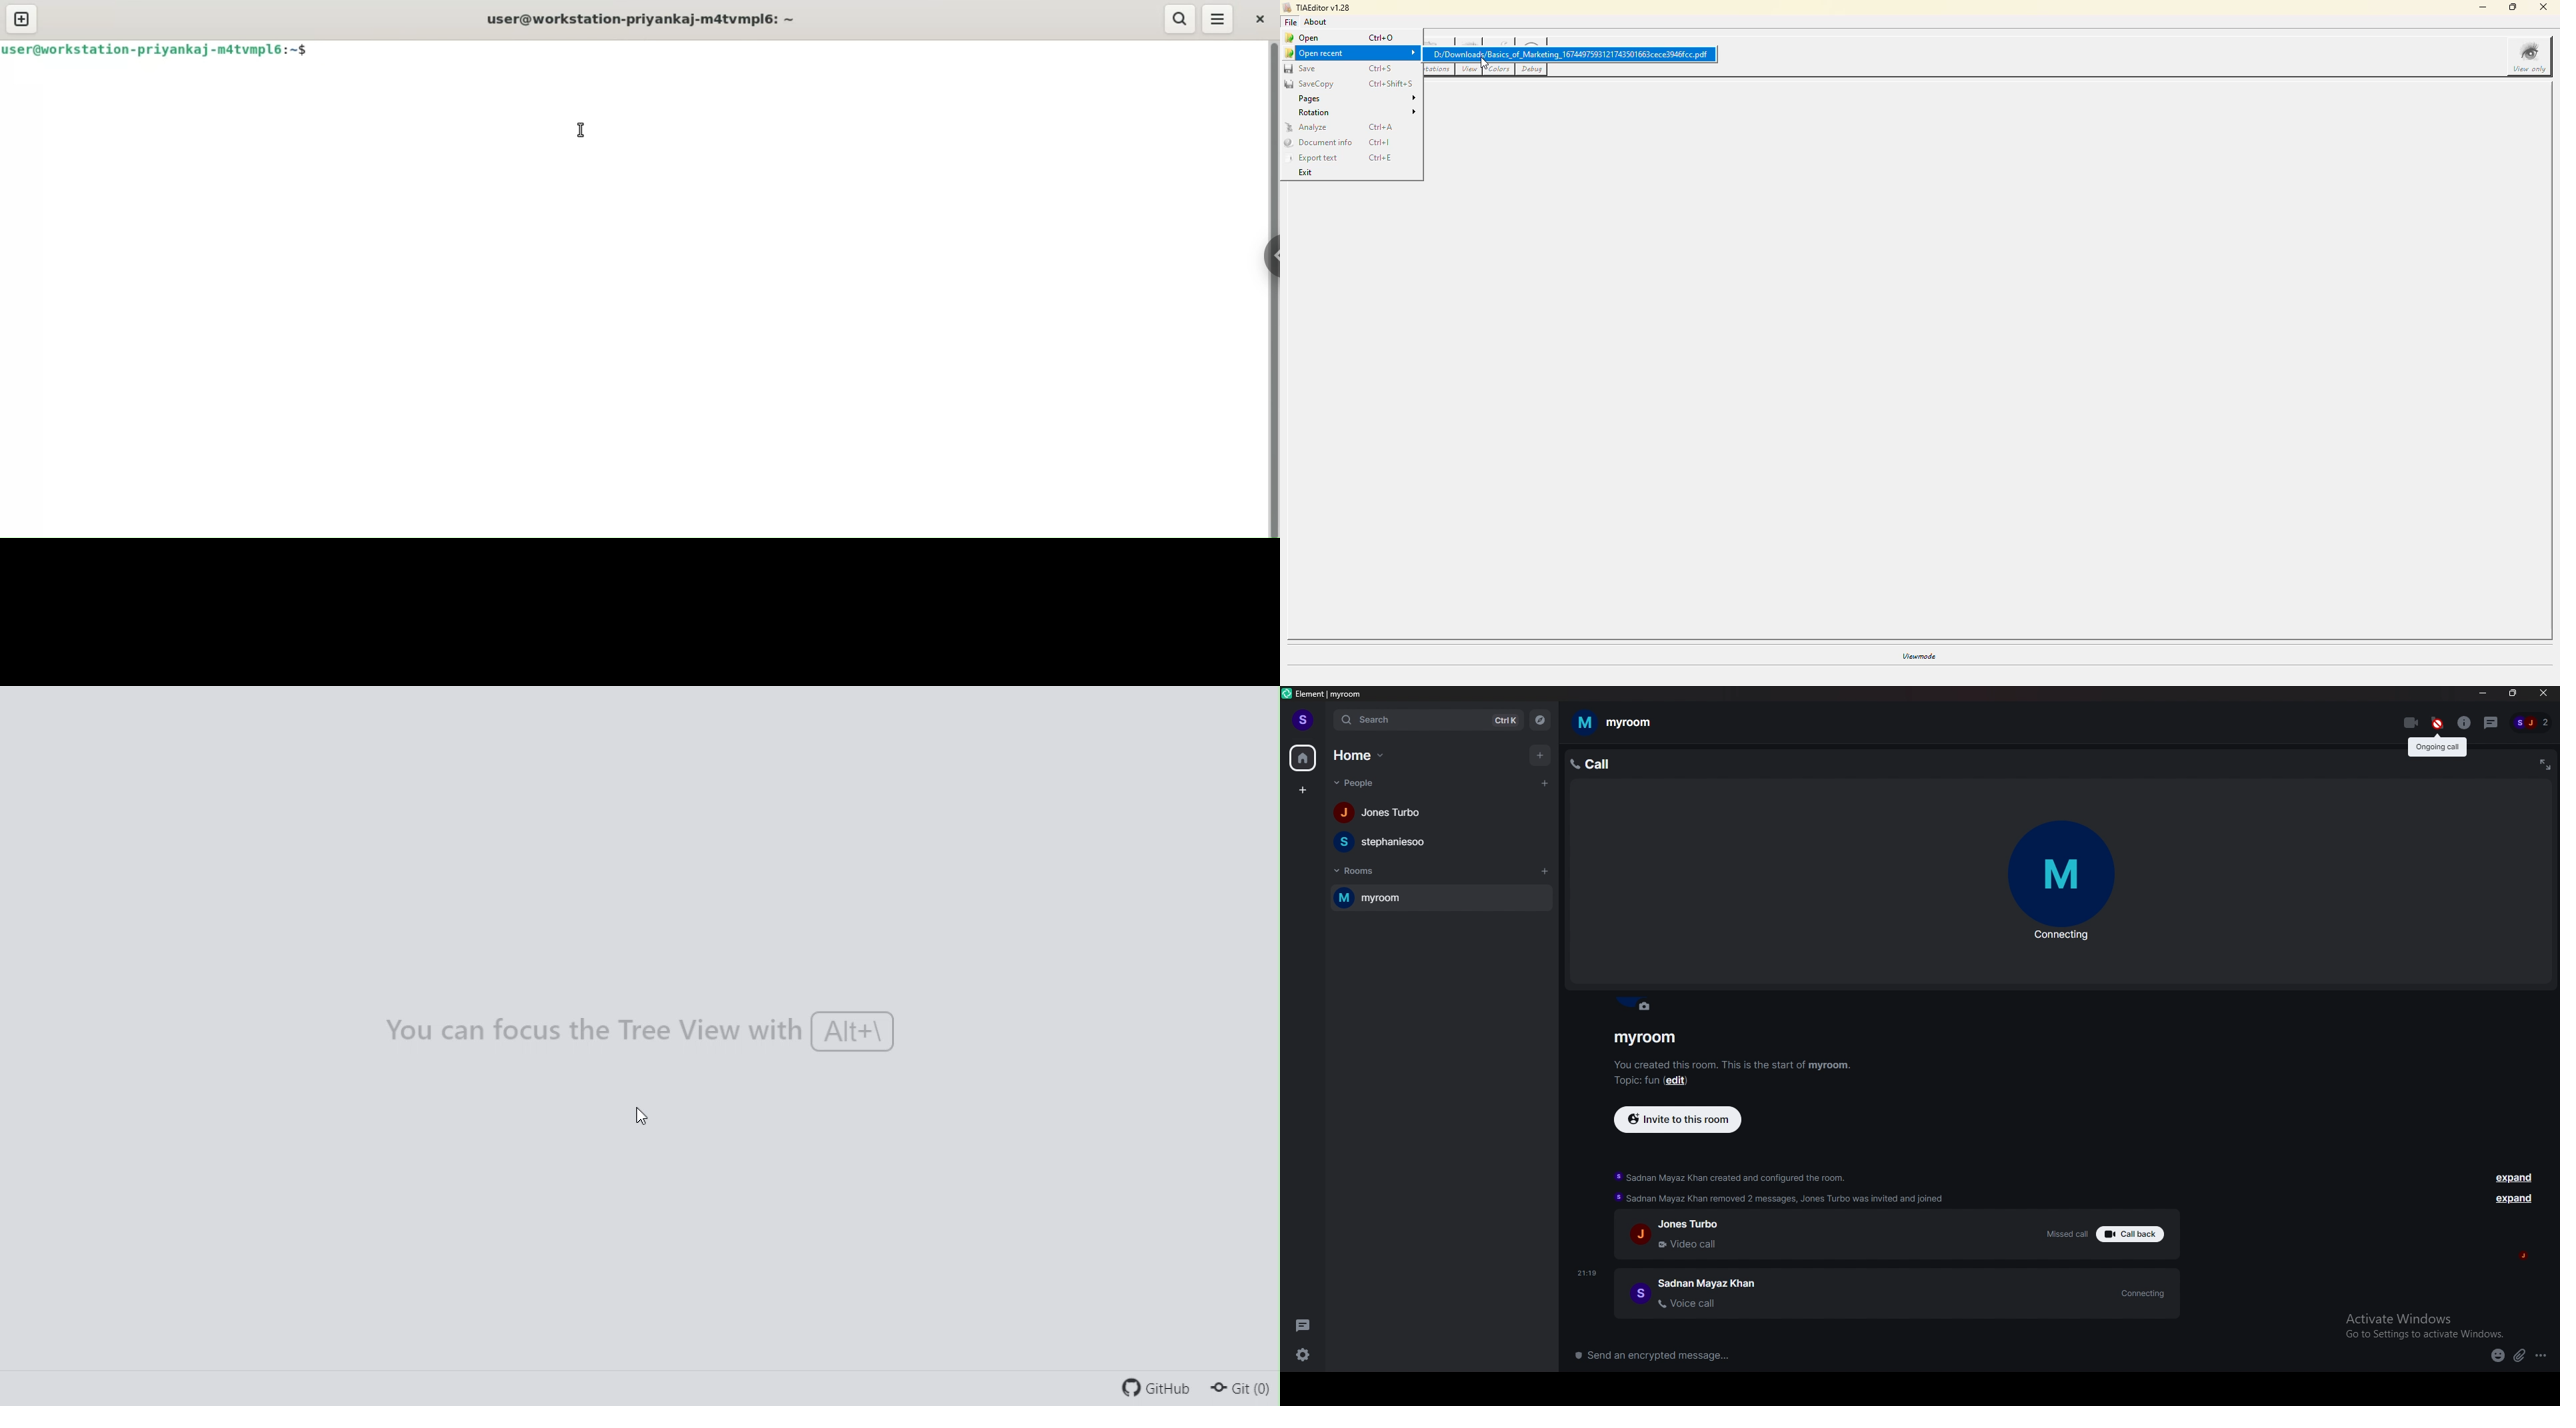 This screenshot has height=1428, width=2576. Describe the element at coordinates (2517, 1201) in the screenshot. I see `expand` at that location.